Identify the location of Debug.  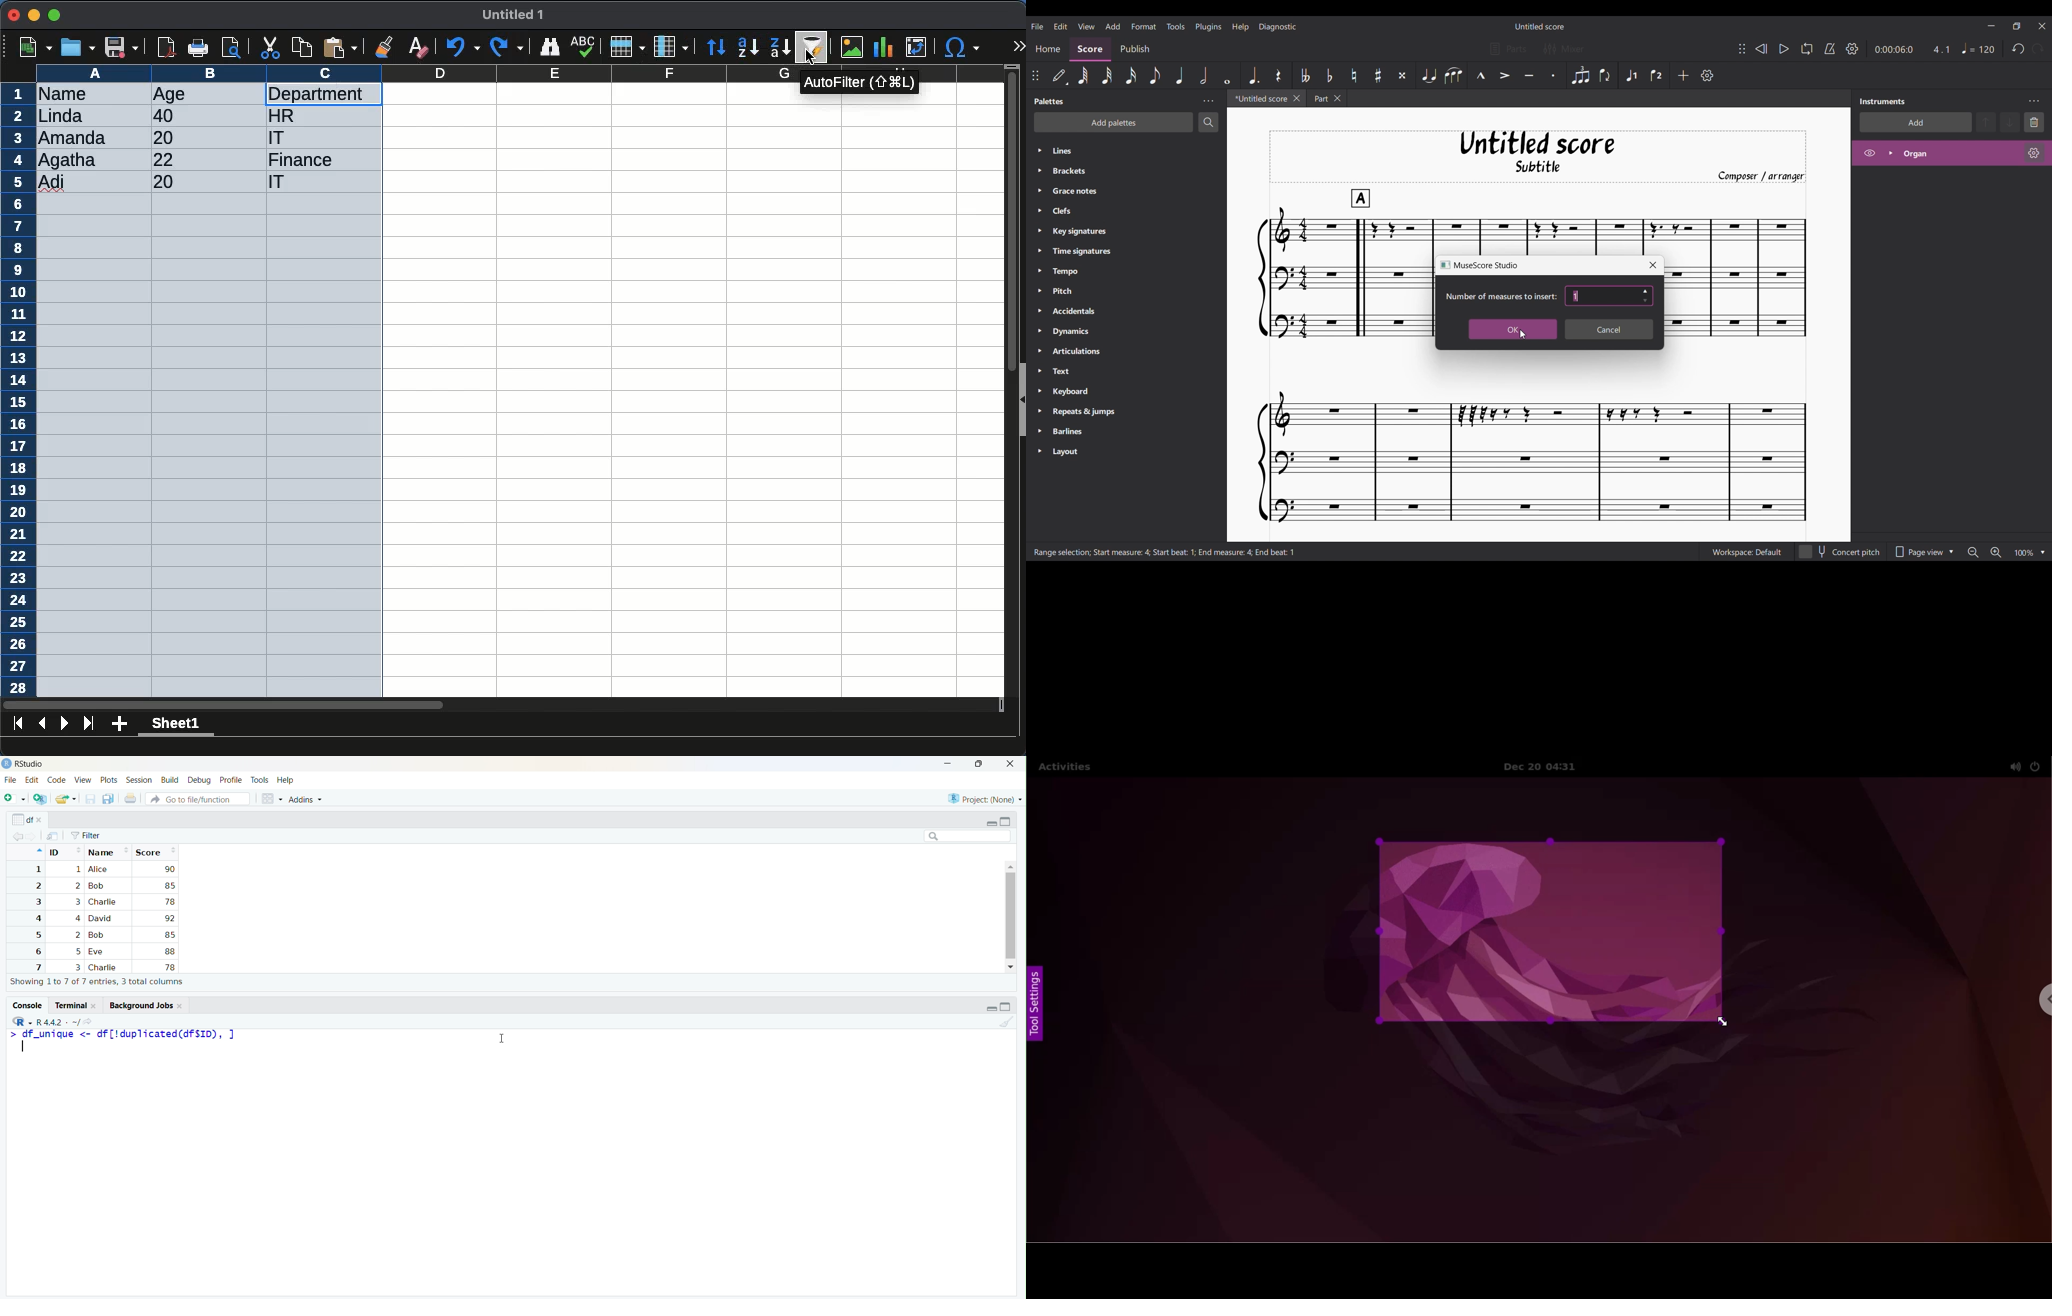
(200, 780).